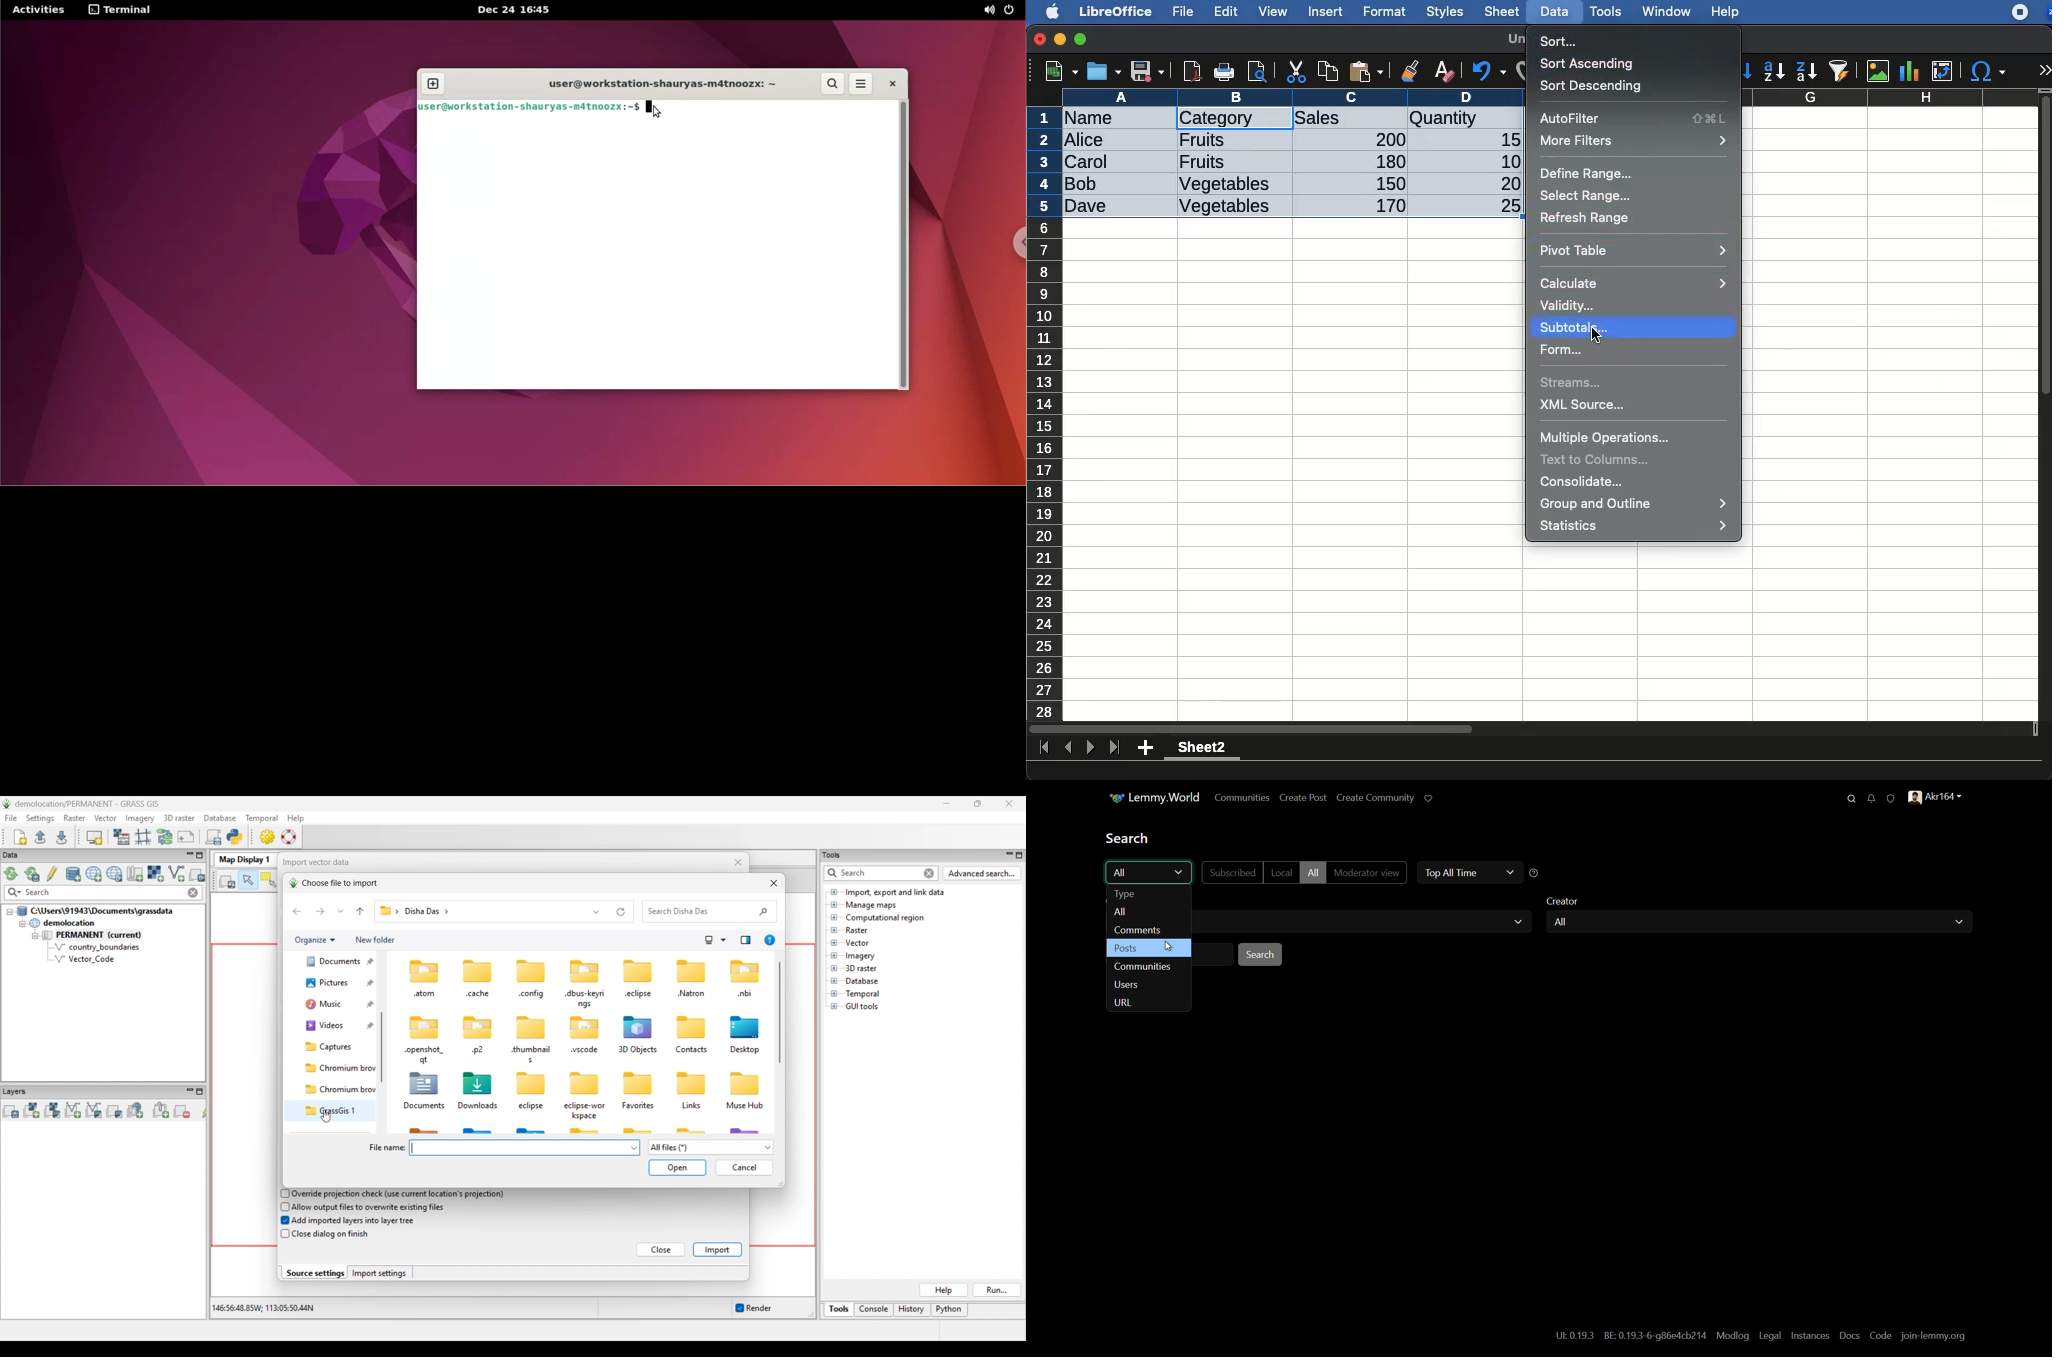 This screenshot has width=2072, height=1372. What do you see at coordinates (1509, 872) in the screenshot?
I see `dropdown` at bounding box center [1509, 872].